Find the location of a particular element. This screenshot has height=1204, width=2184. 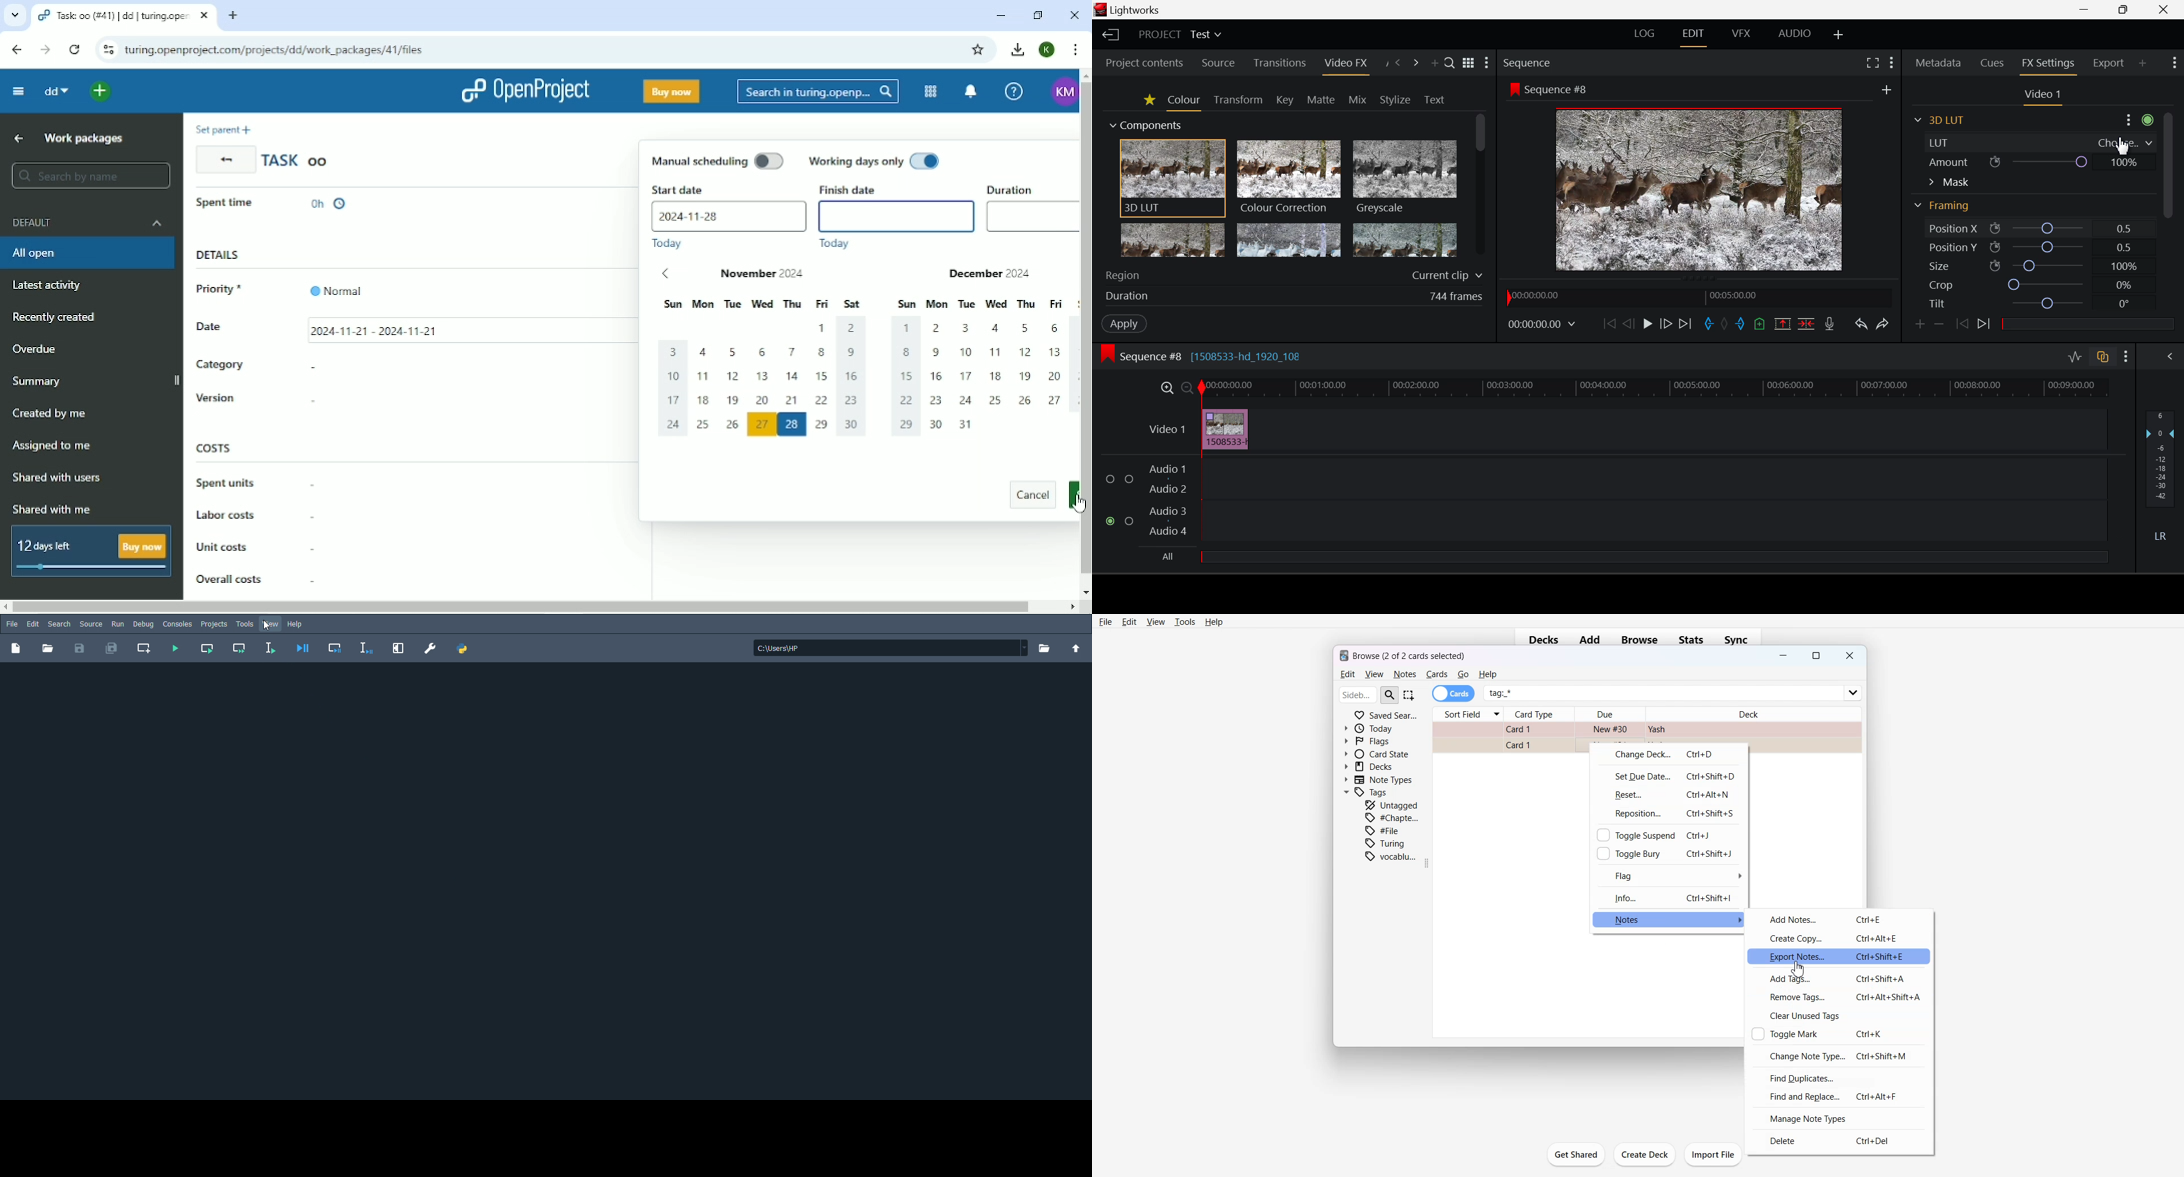

Deck is located at coordinates (1752, 711).